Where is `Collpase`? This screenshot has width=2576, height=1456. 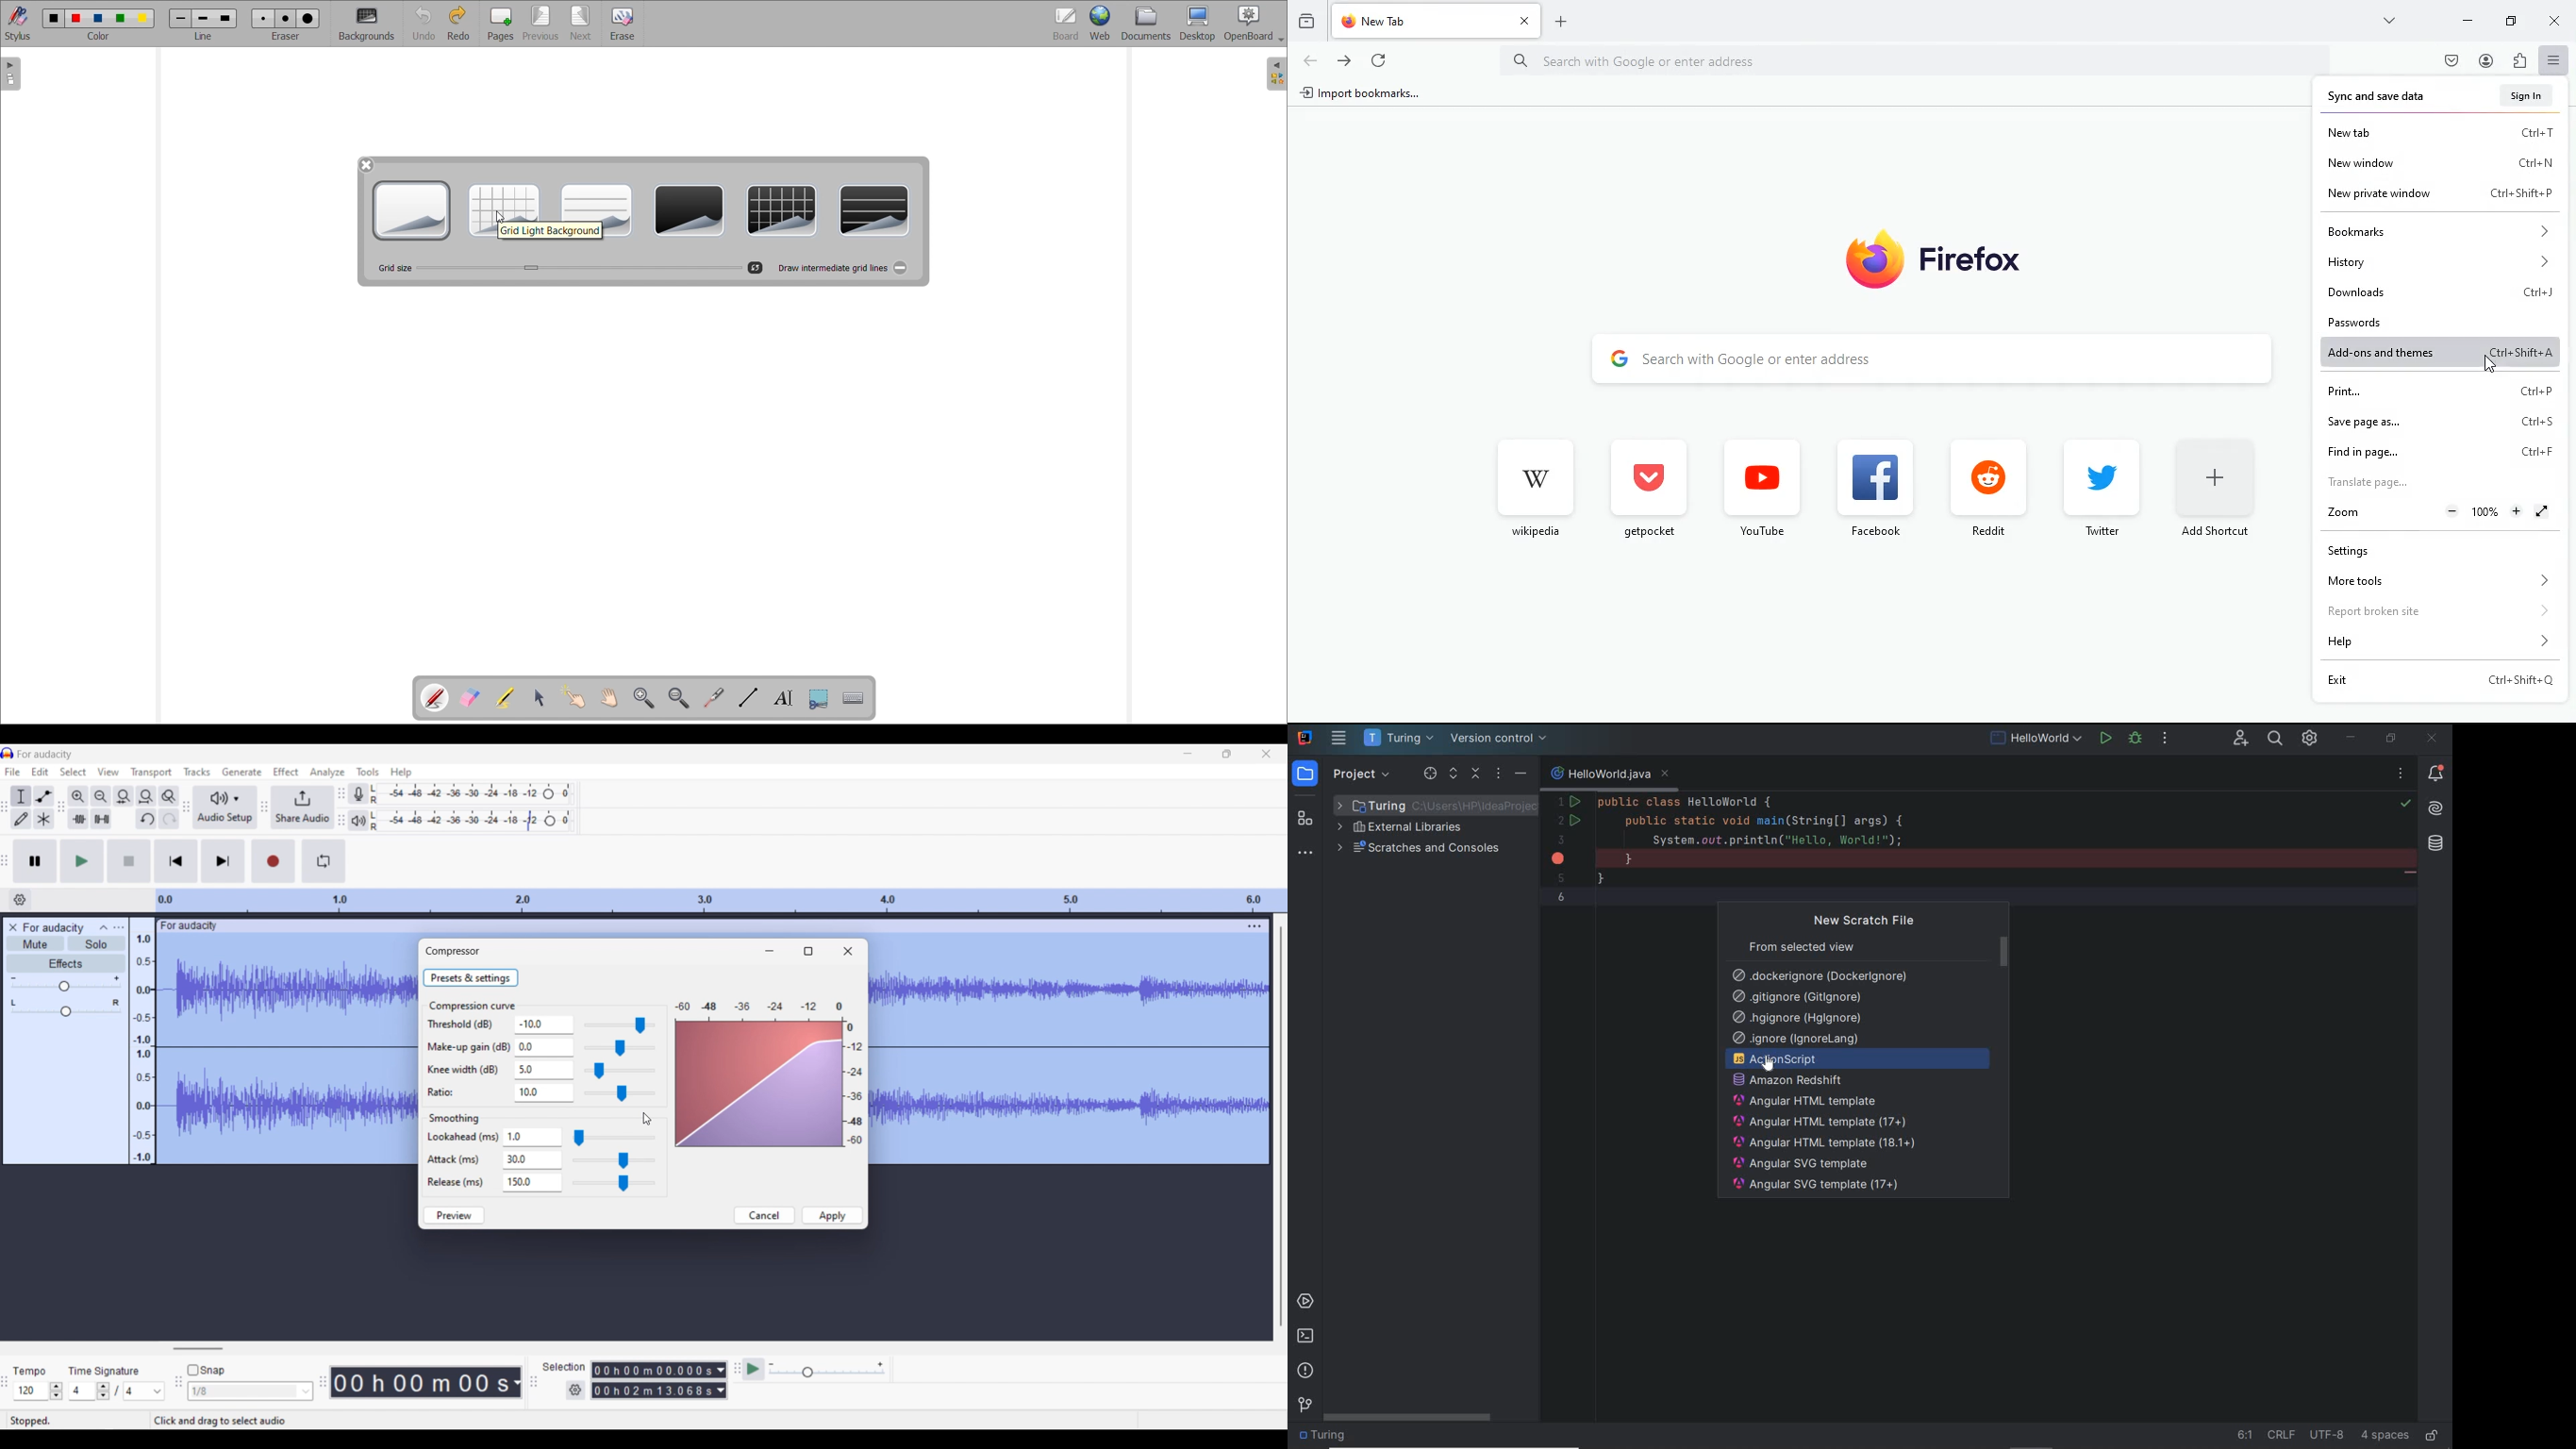 Collpase is located at coordinates (105, 927).